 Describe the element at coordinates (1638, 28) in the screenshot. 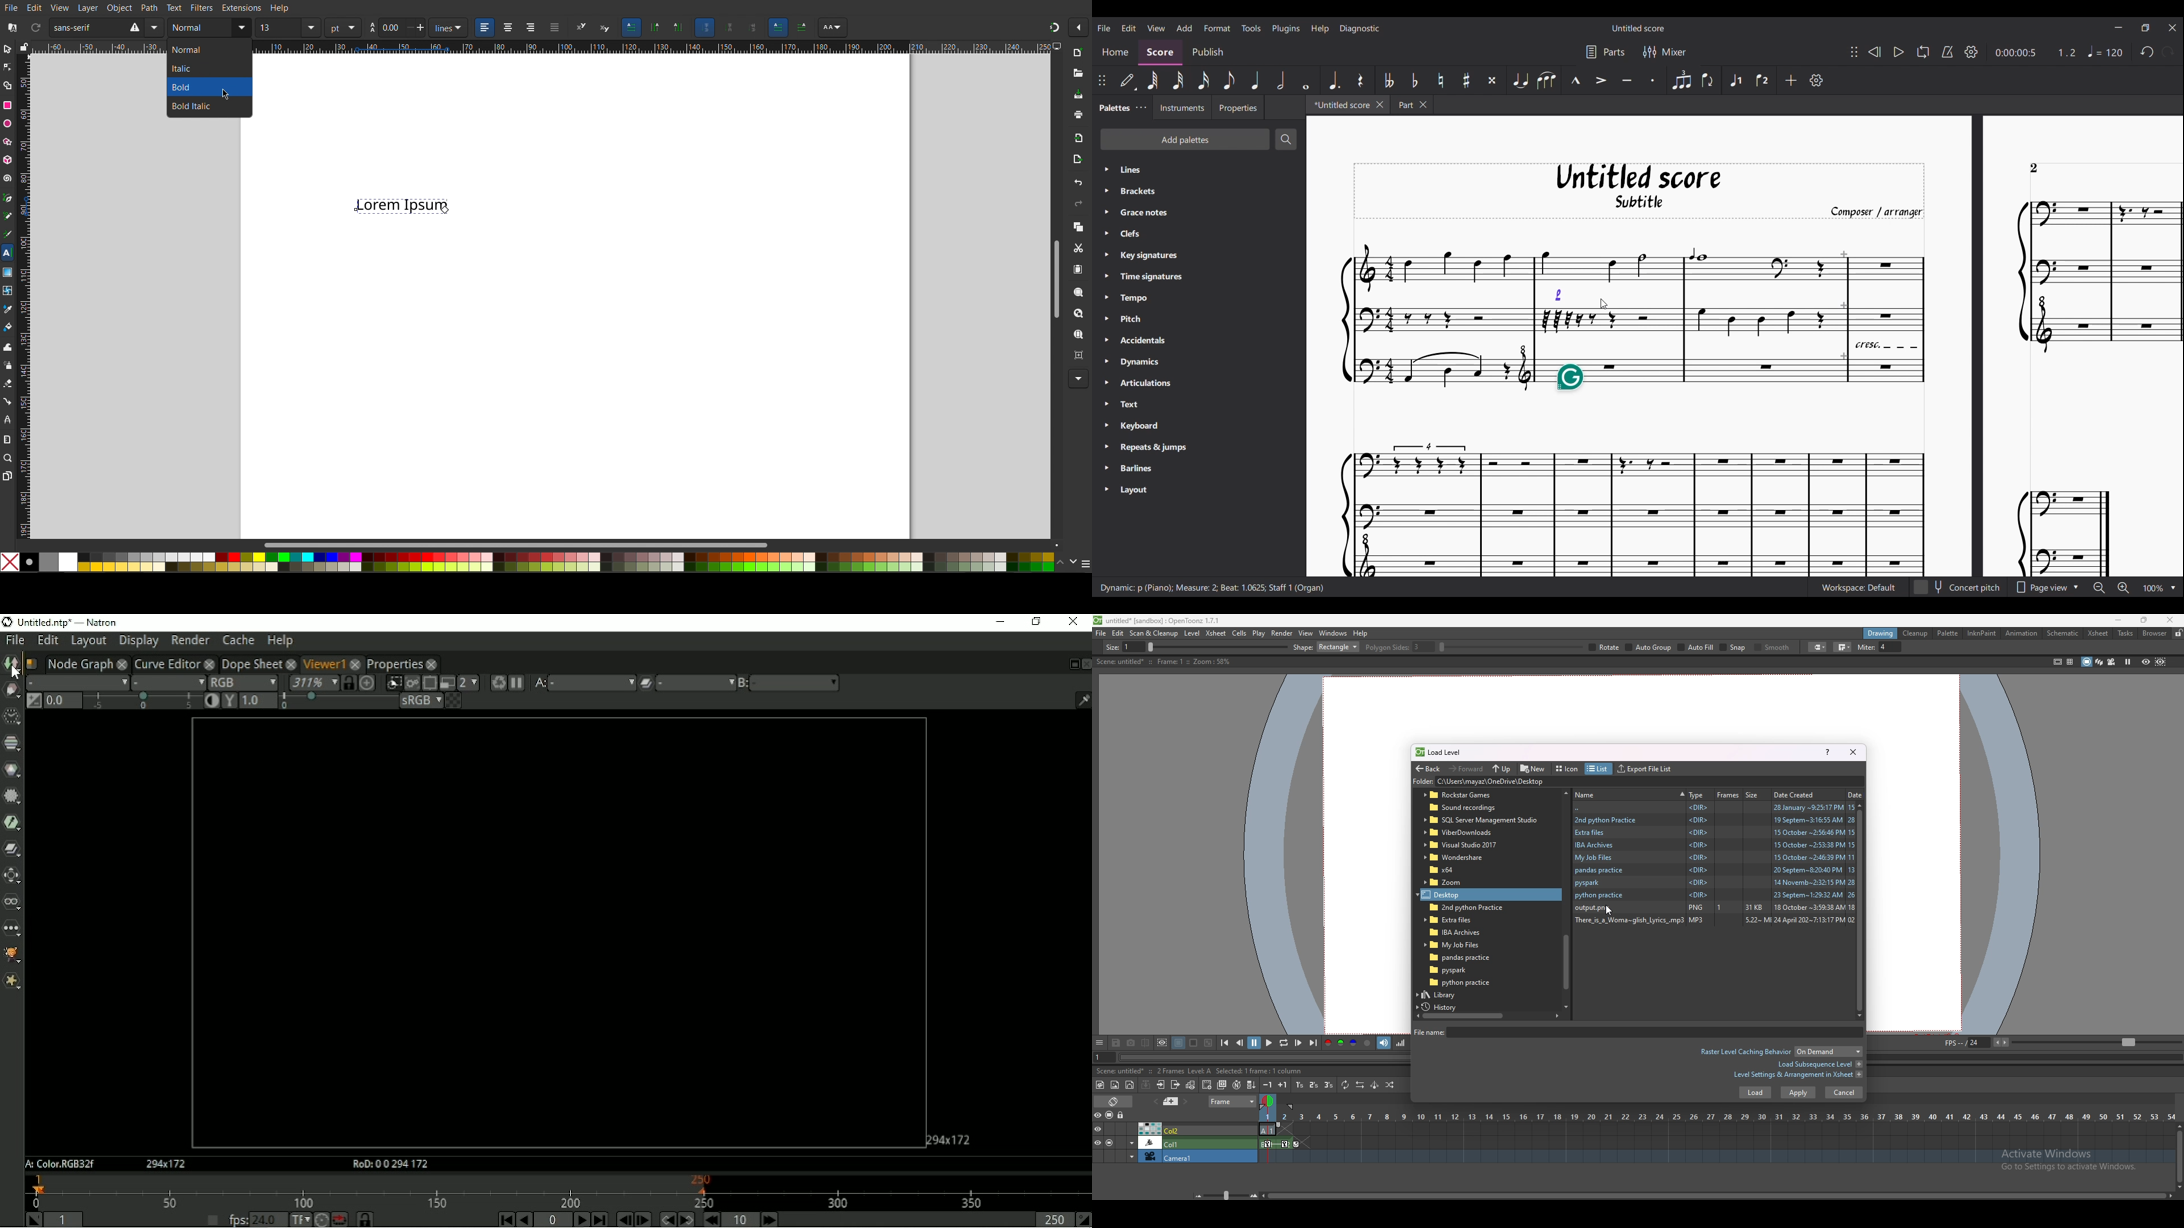

I see `Score title` at that location.